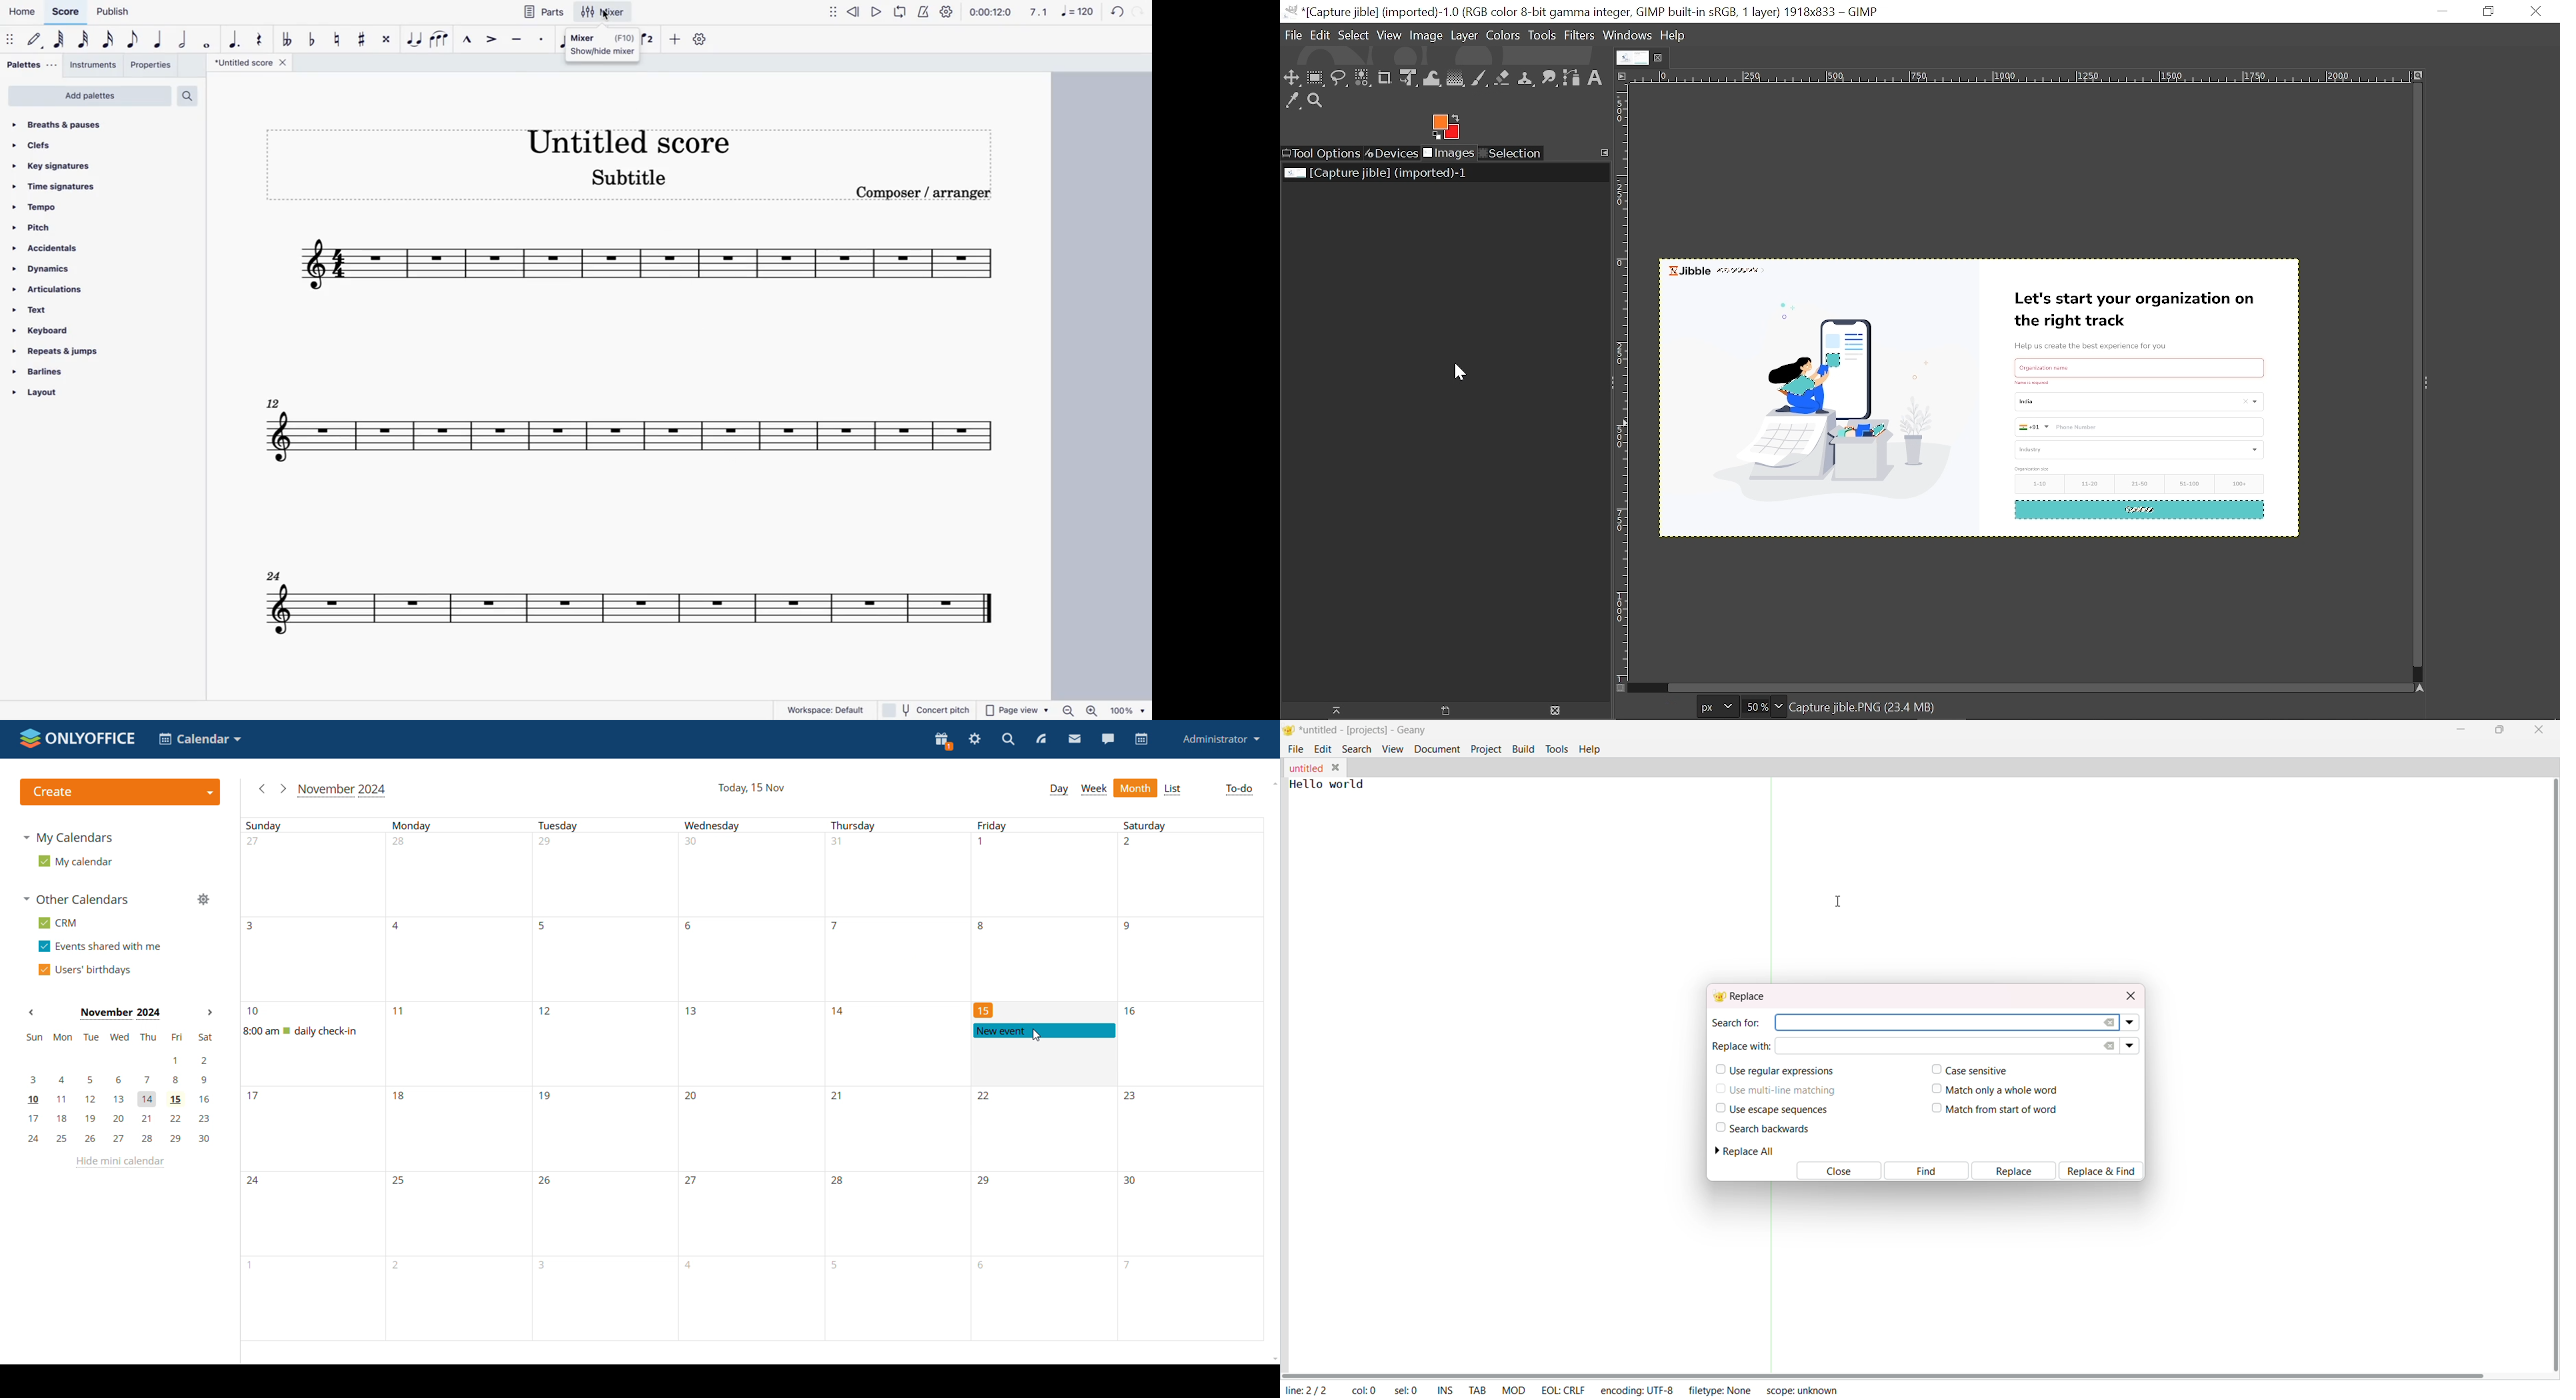 The image size is (2576, 1400). What do you see at coordinates (154, 67) in the screenshot?
I see `properties` at bounding box center [154, 67].